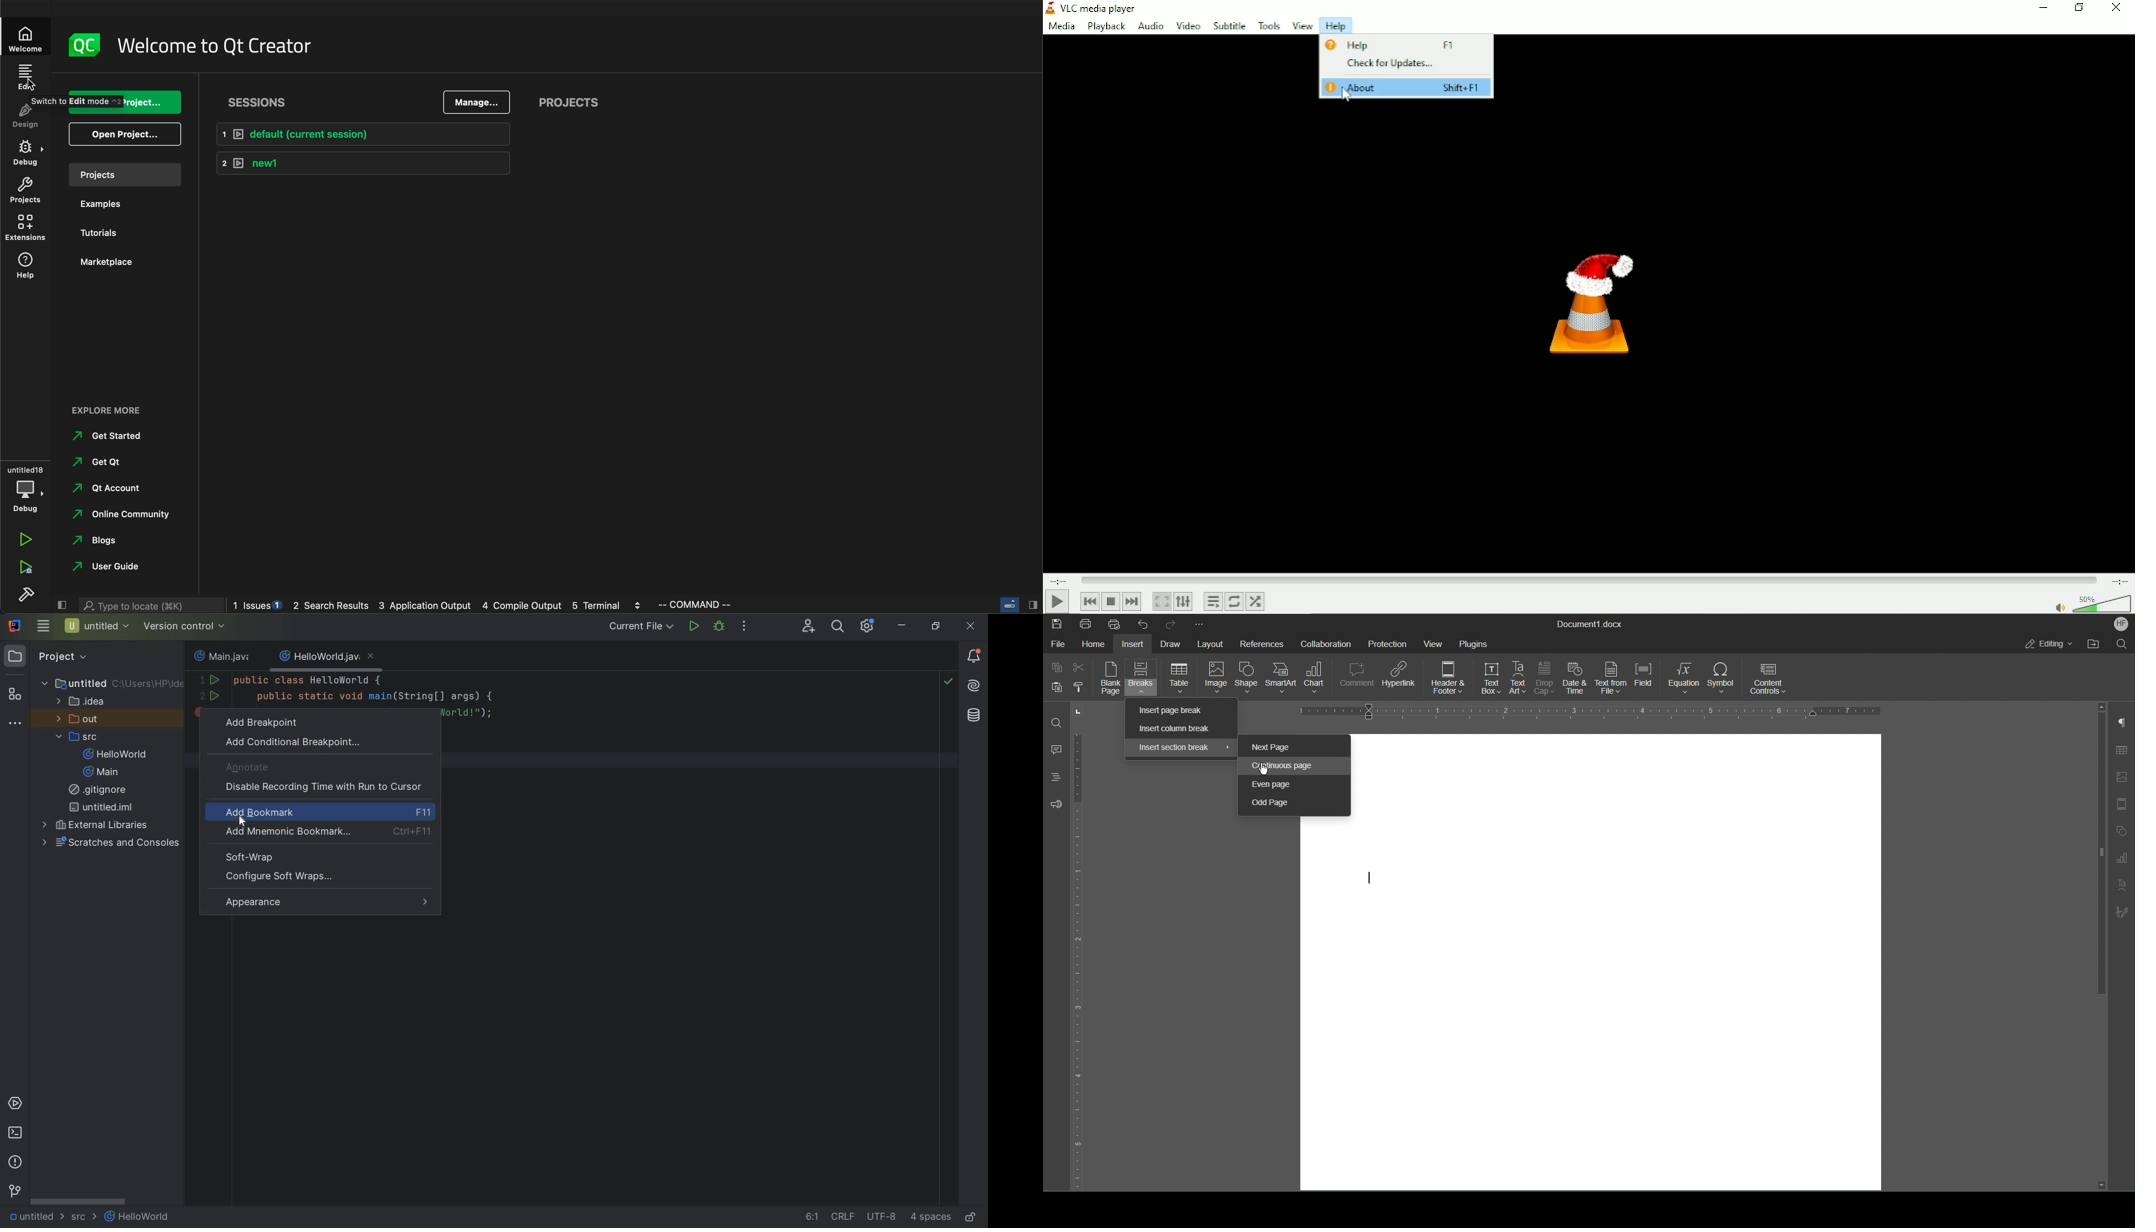 The width and height of the screenshot is (2156, 1232). Describe the element at coordinates (1346, 95) in the screenshot. I see `Cursor` at that location.